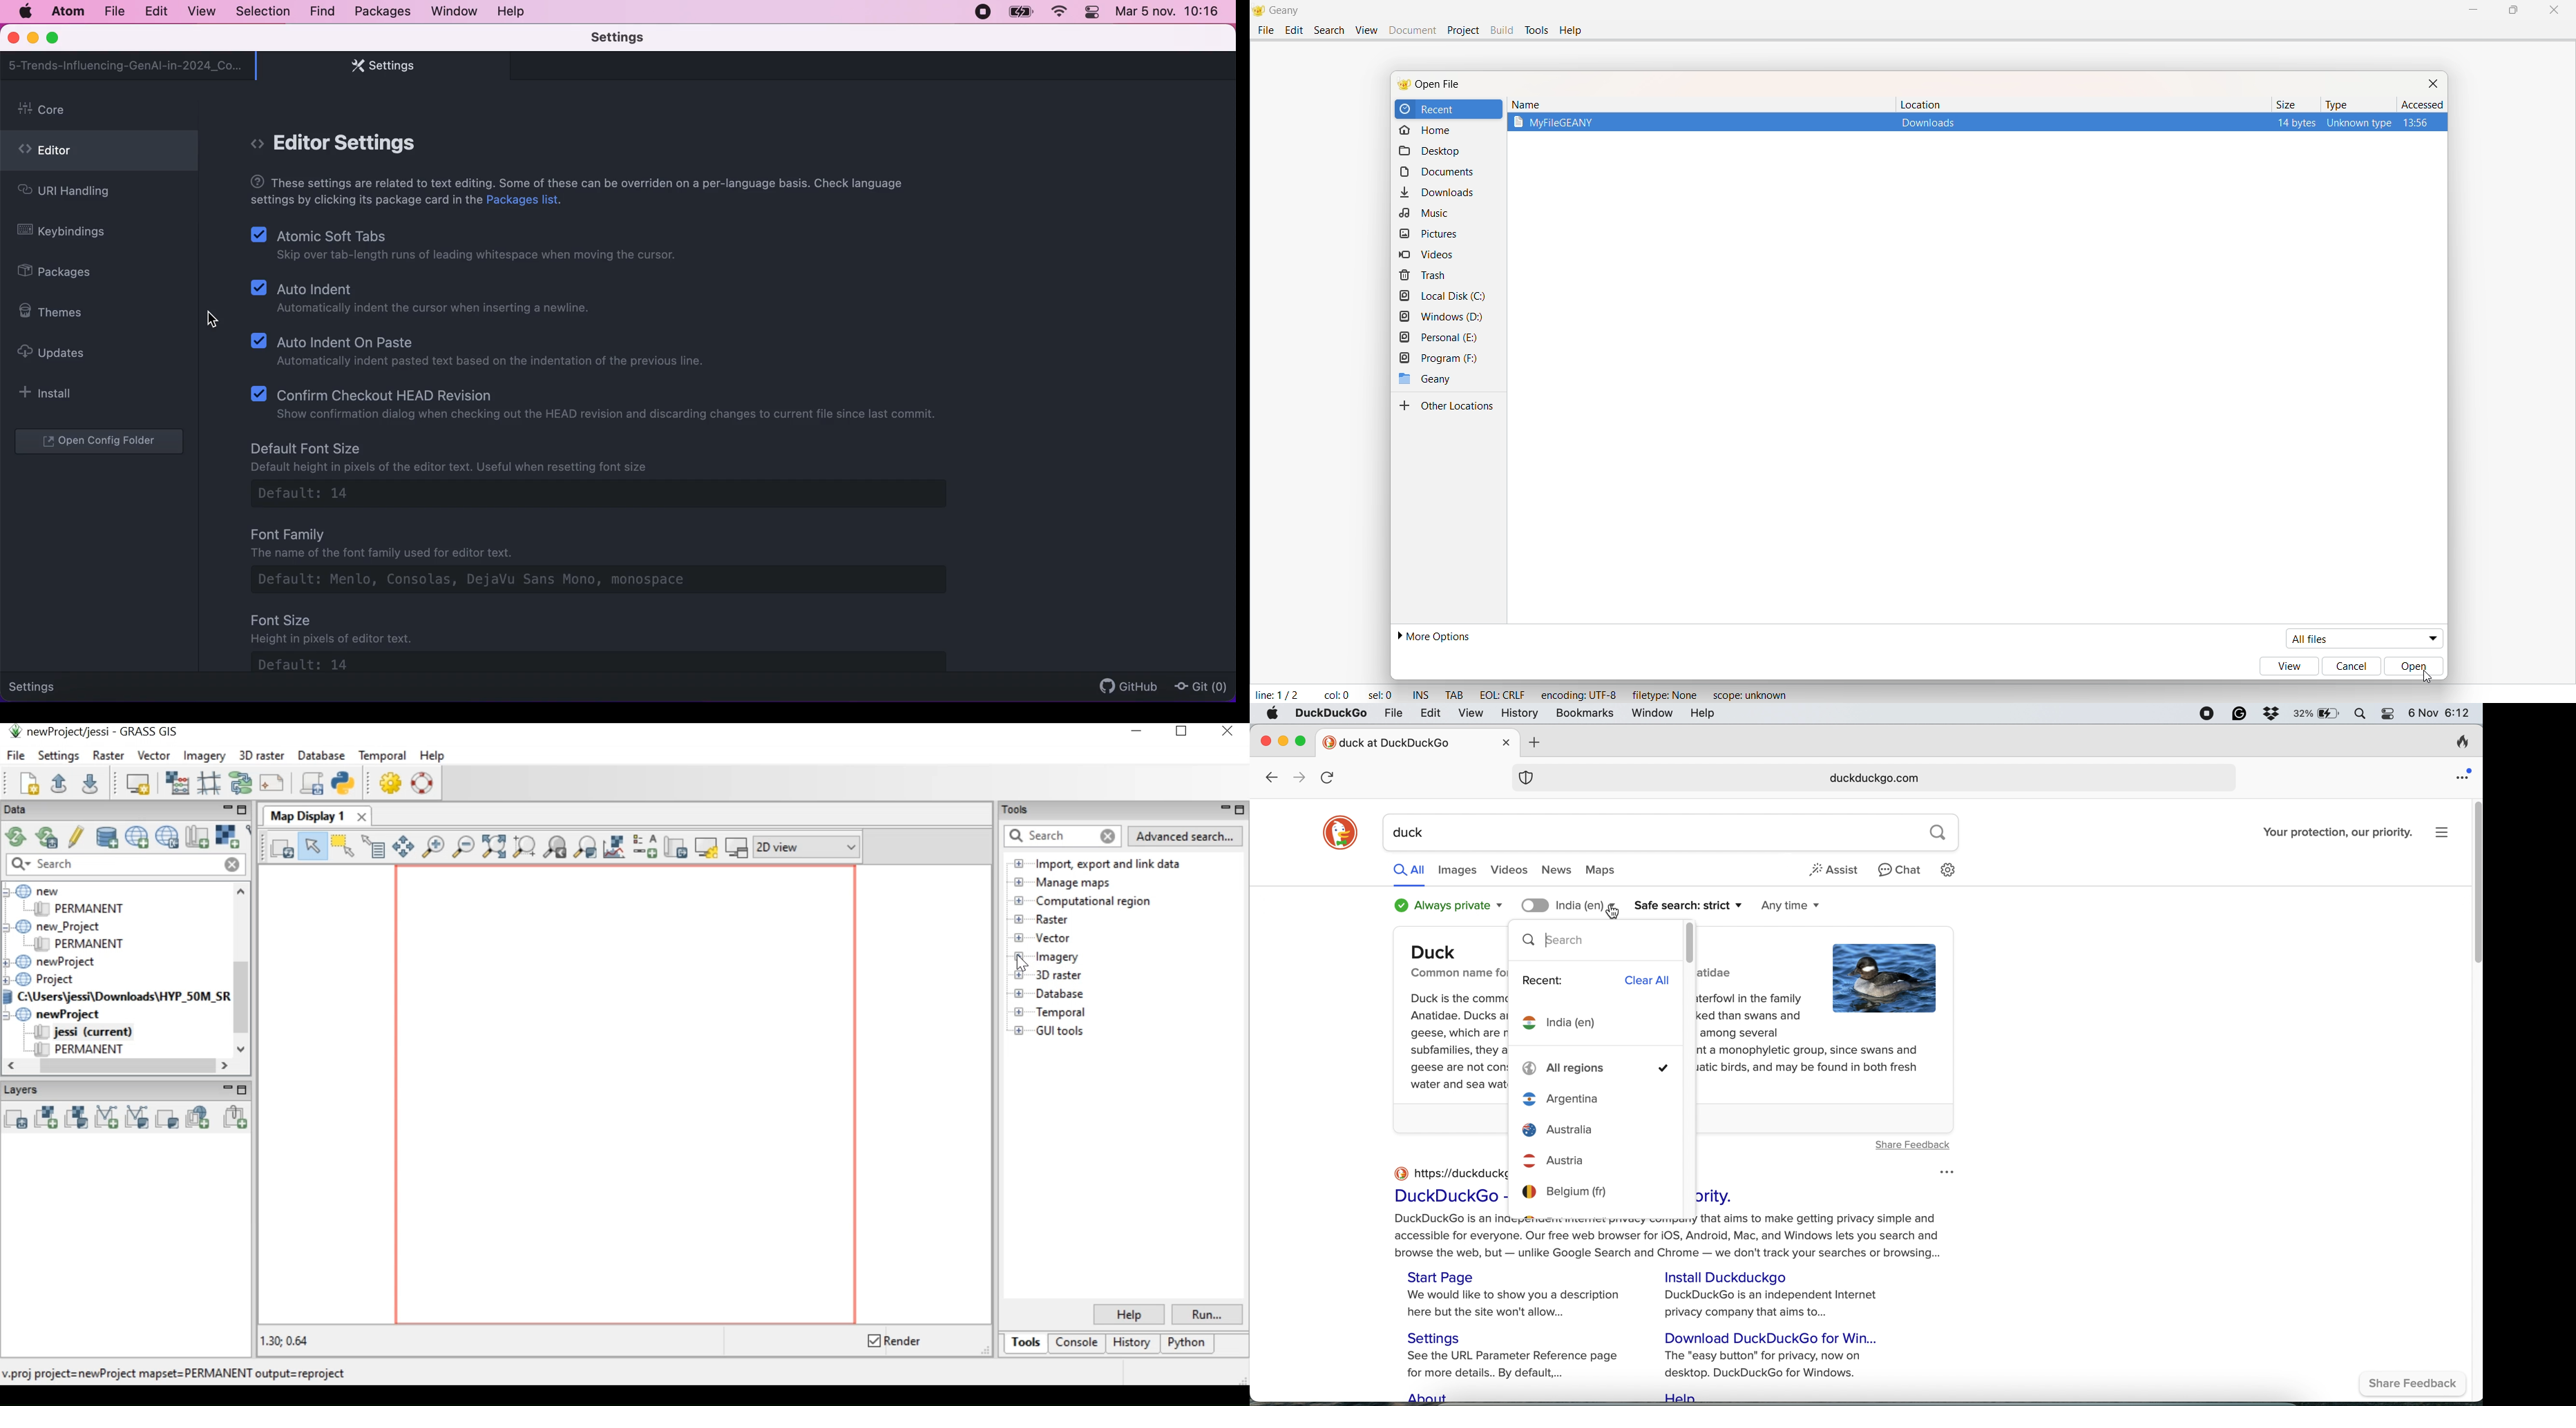 Image resolution: width=2576 pixels, height=1428 pixels. I want to click on home, so click(1431, 132).